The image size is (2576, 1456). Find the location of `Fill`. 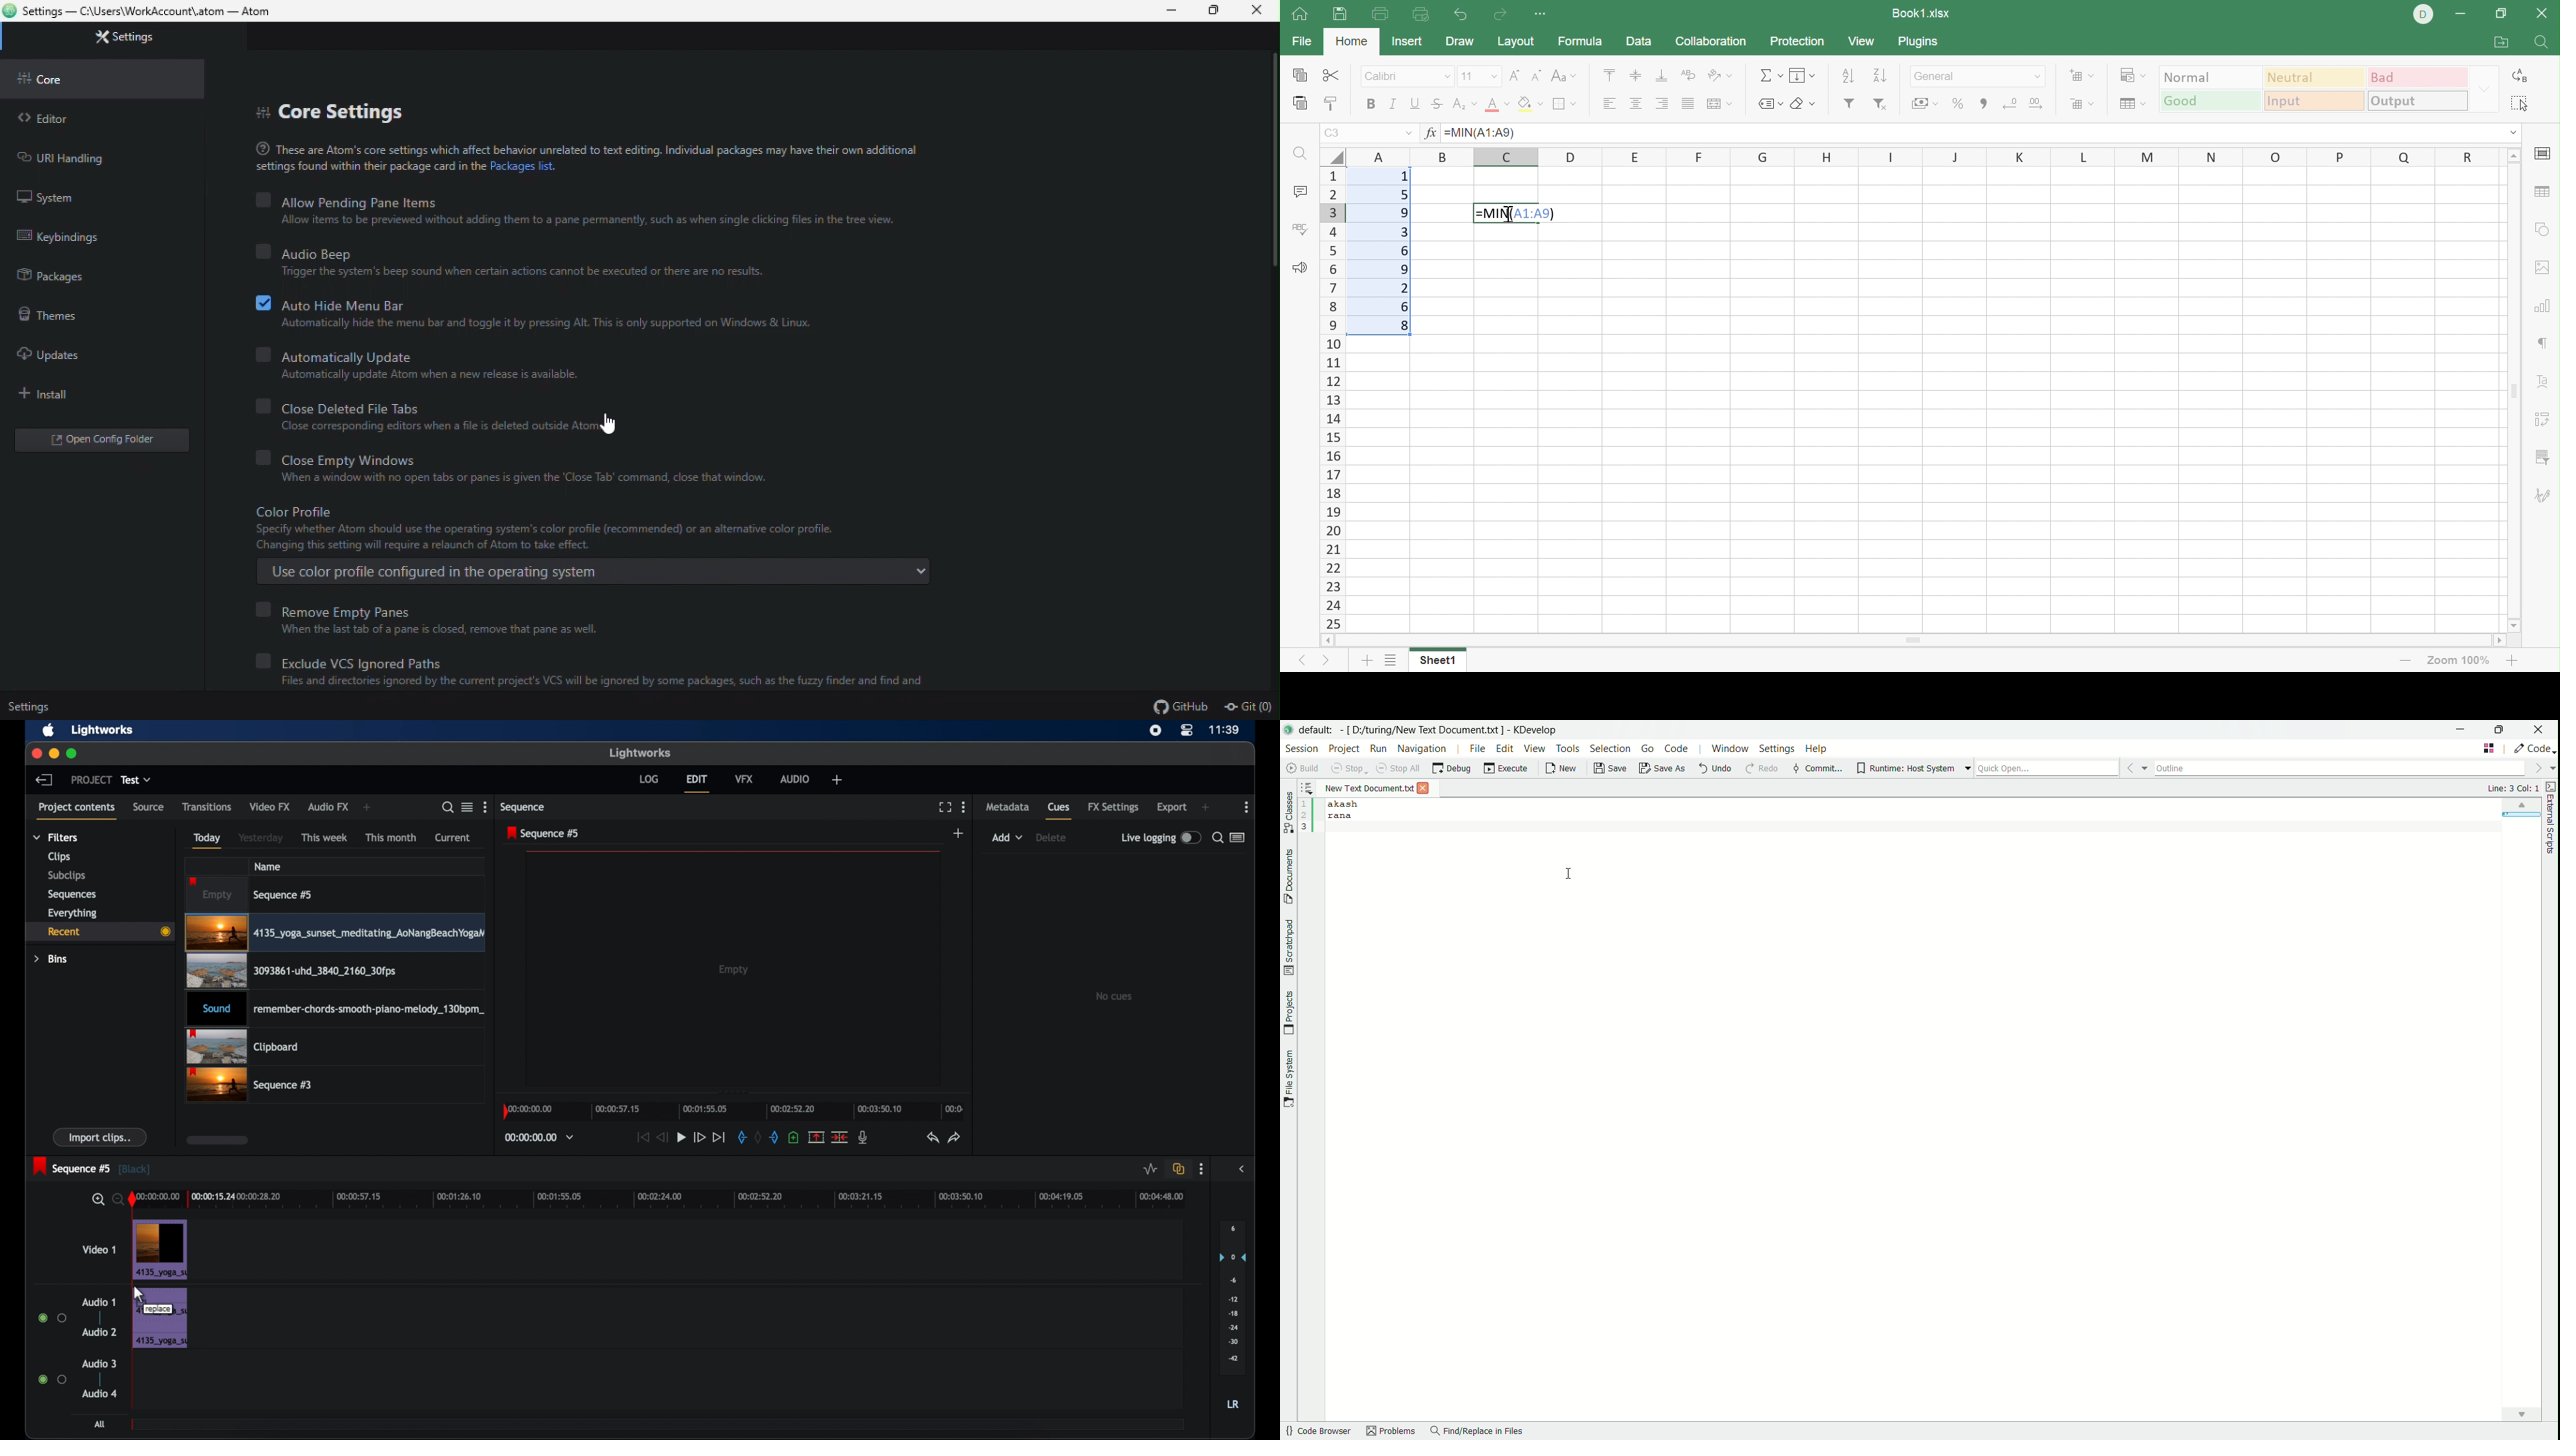

Fill is located at coordinates (1530, 105).